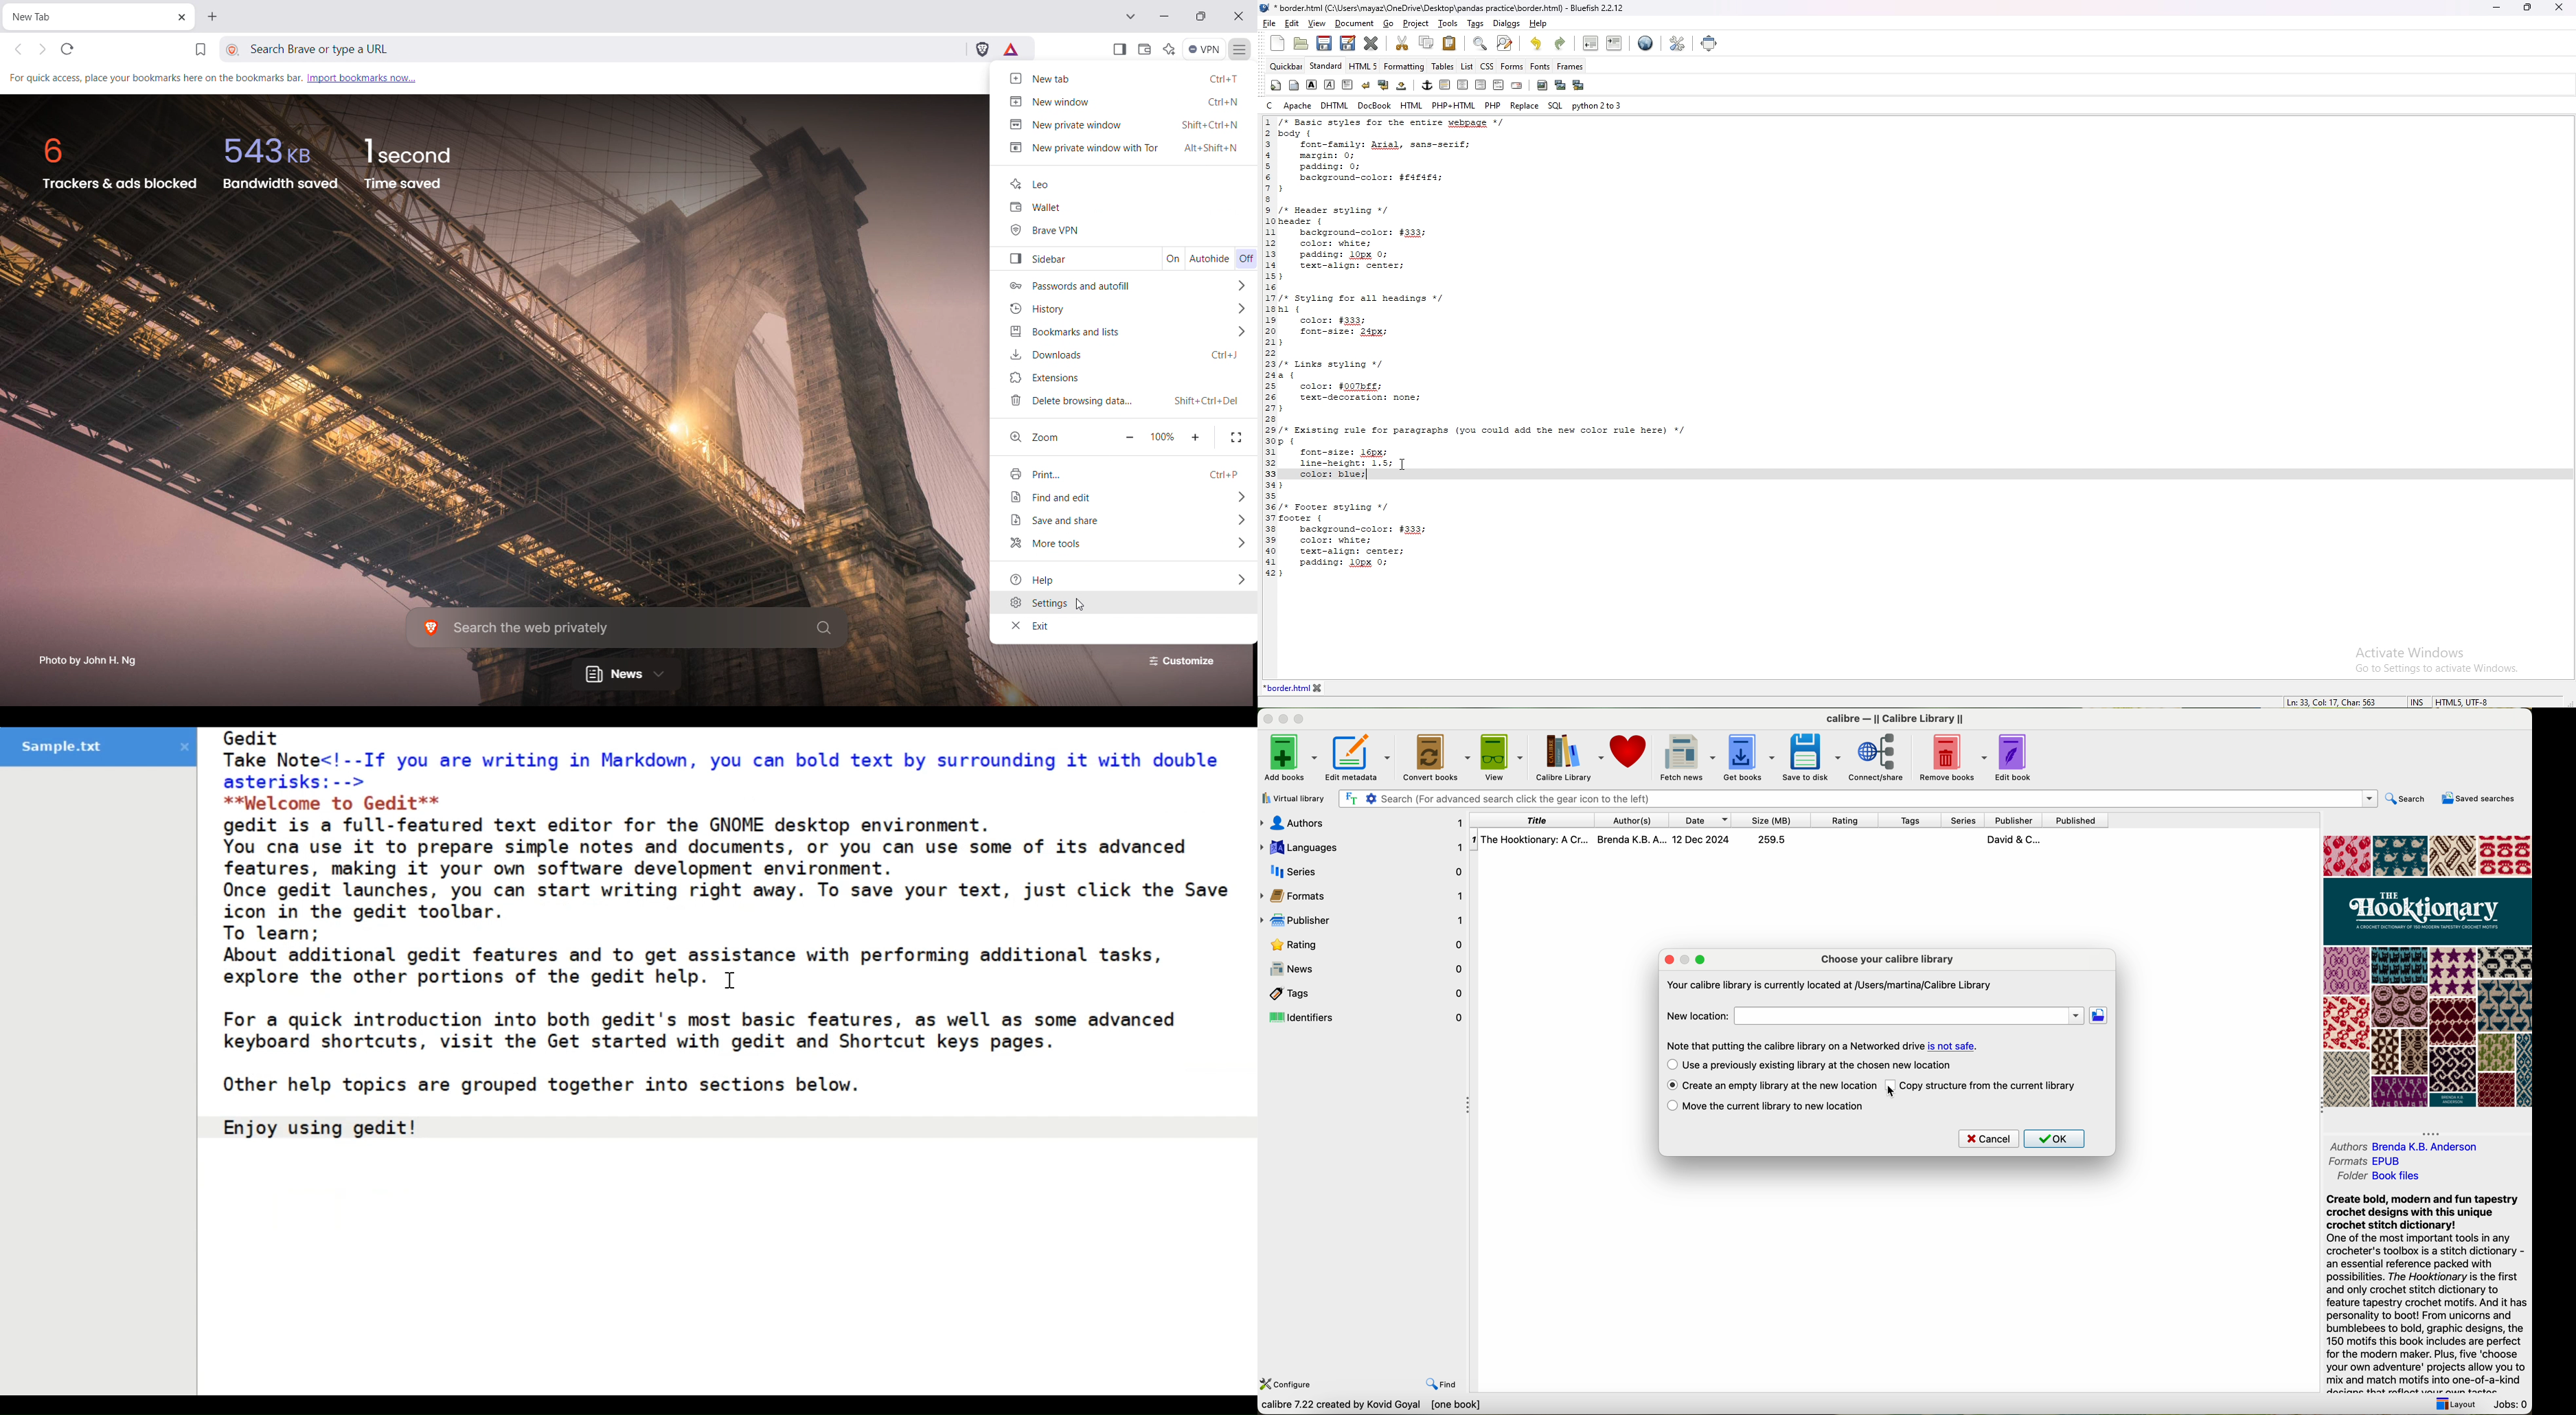  Describe the element at coordinates (1123, 103) in the screenshot. I see `new window` at that location.